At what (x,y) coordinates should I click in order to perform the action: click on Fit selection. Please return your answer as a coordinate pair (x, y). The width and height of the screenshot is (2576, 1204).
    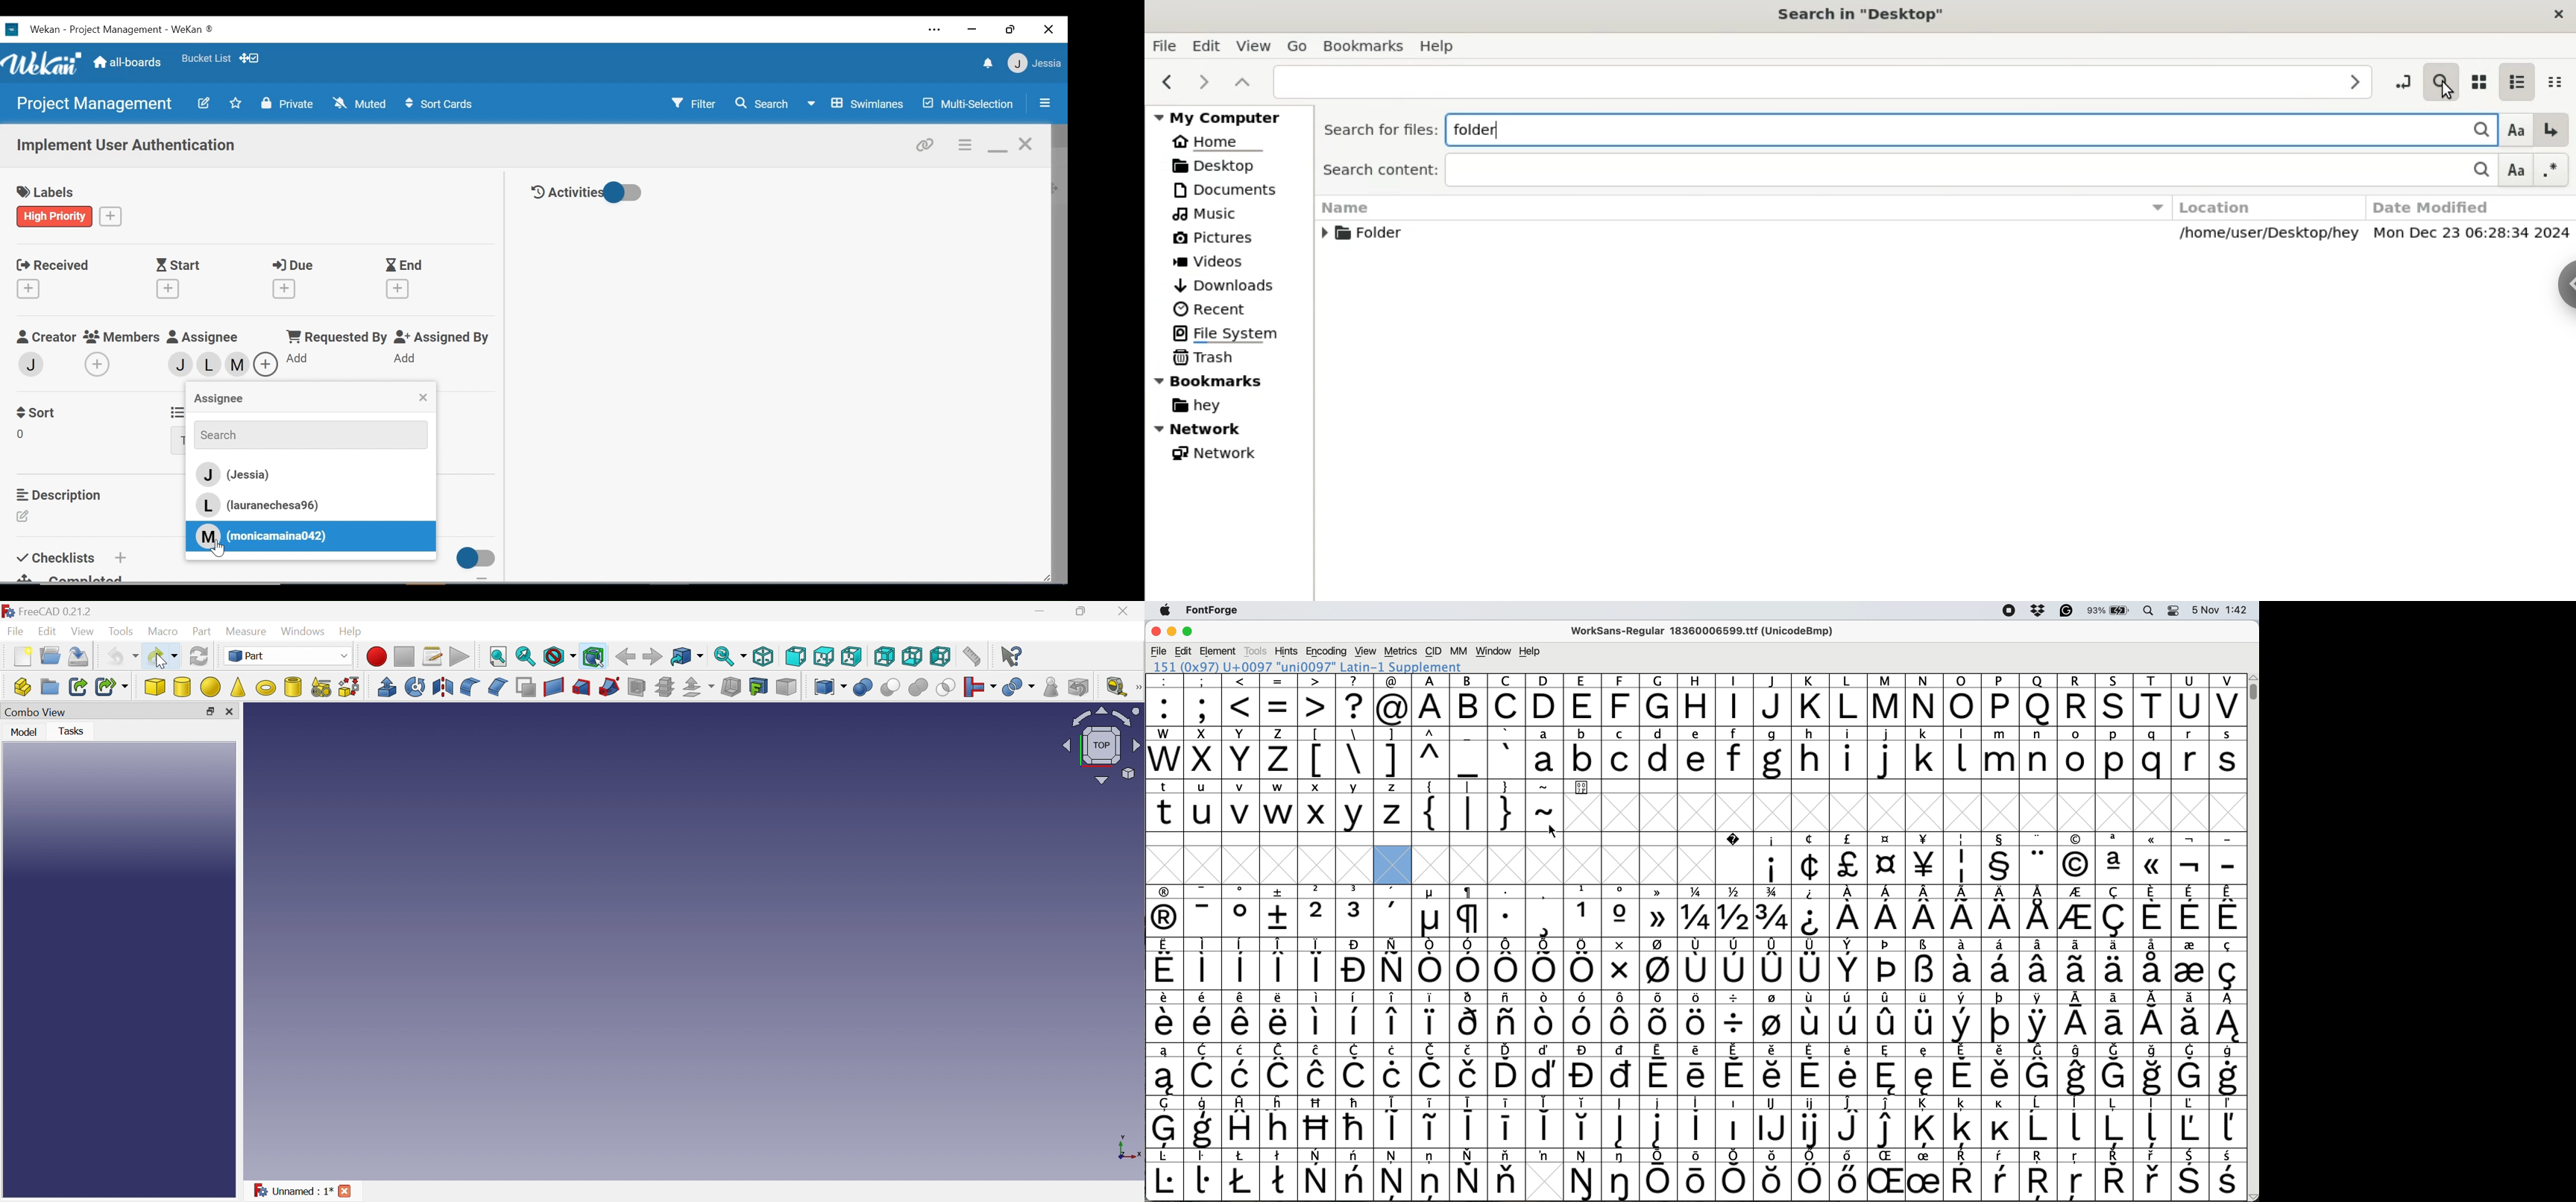
    Looking at the image, I should click on (525, 657).